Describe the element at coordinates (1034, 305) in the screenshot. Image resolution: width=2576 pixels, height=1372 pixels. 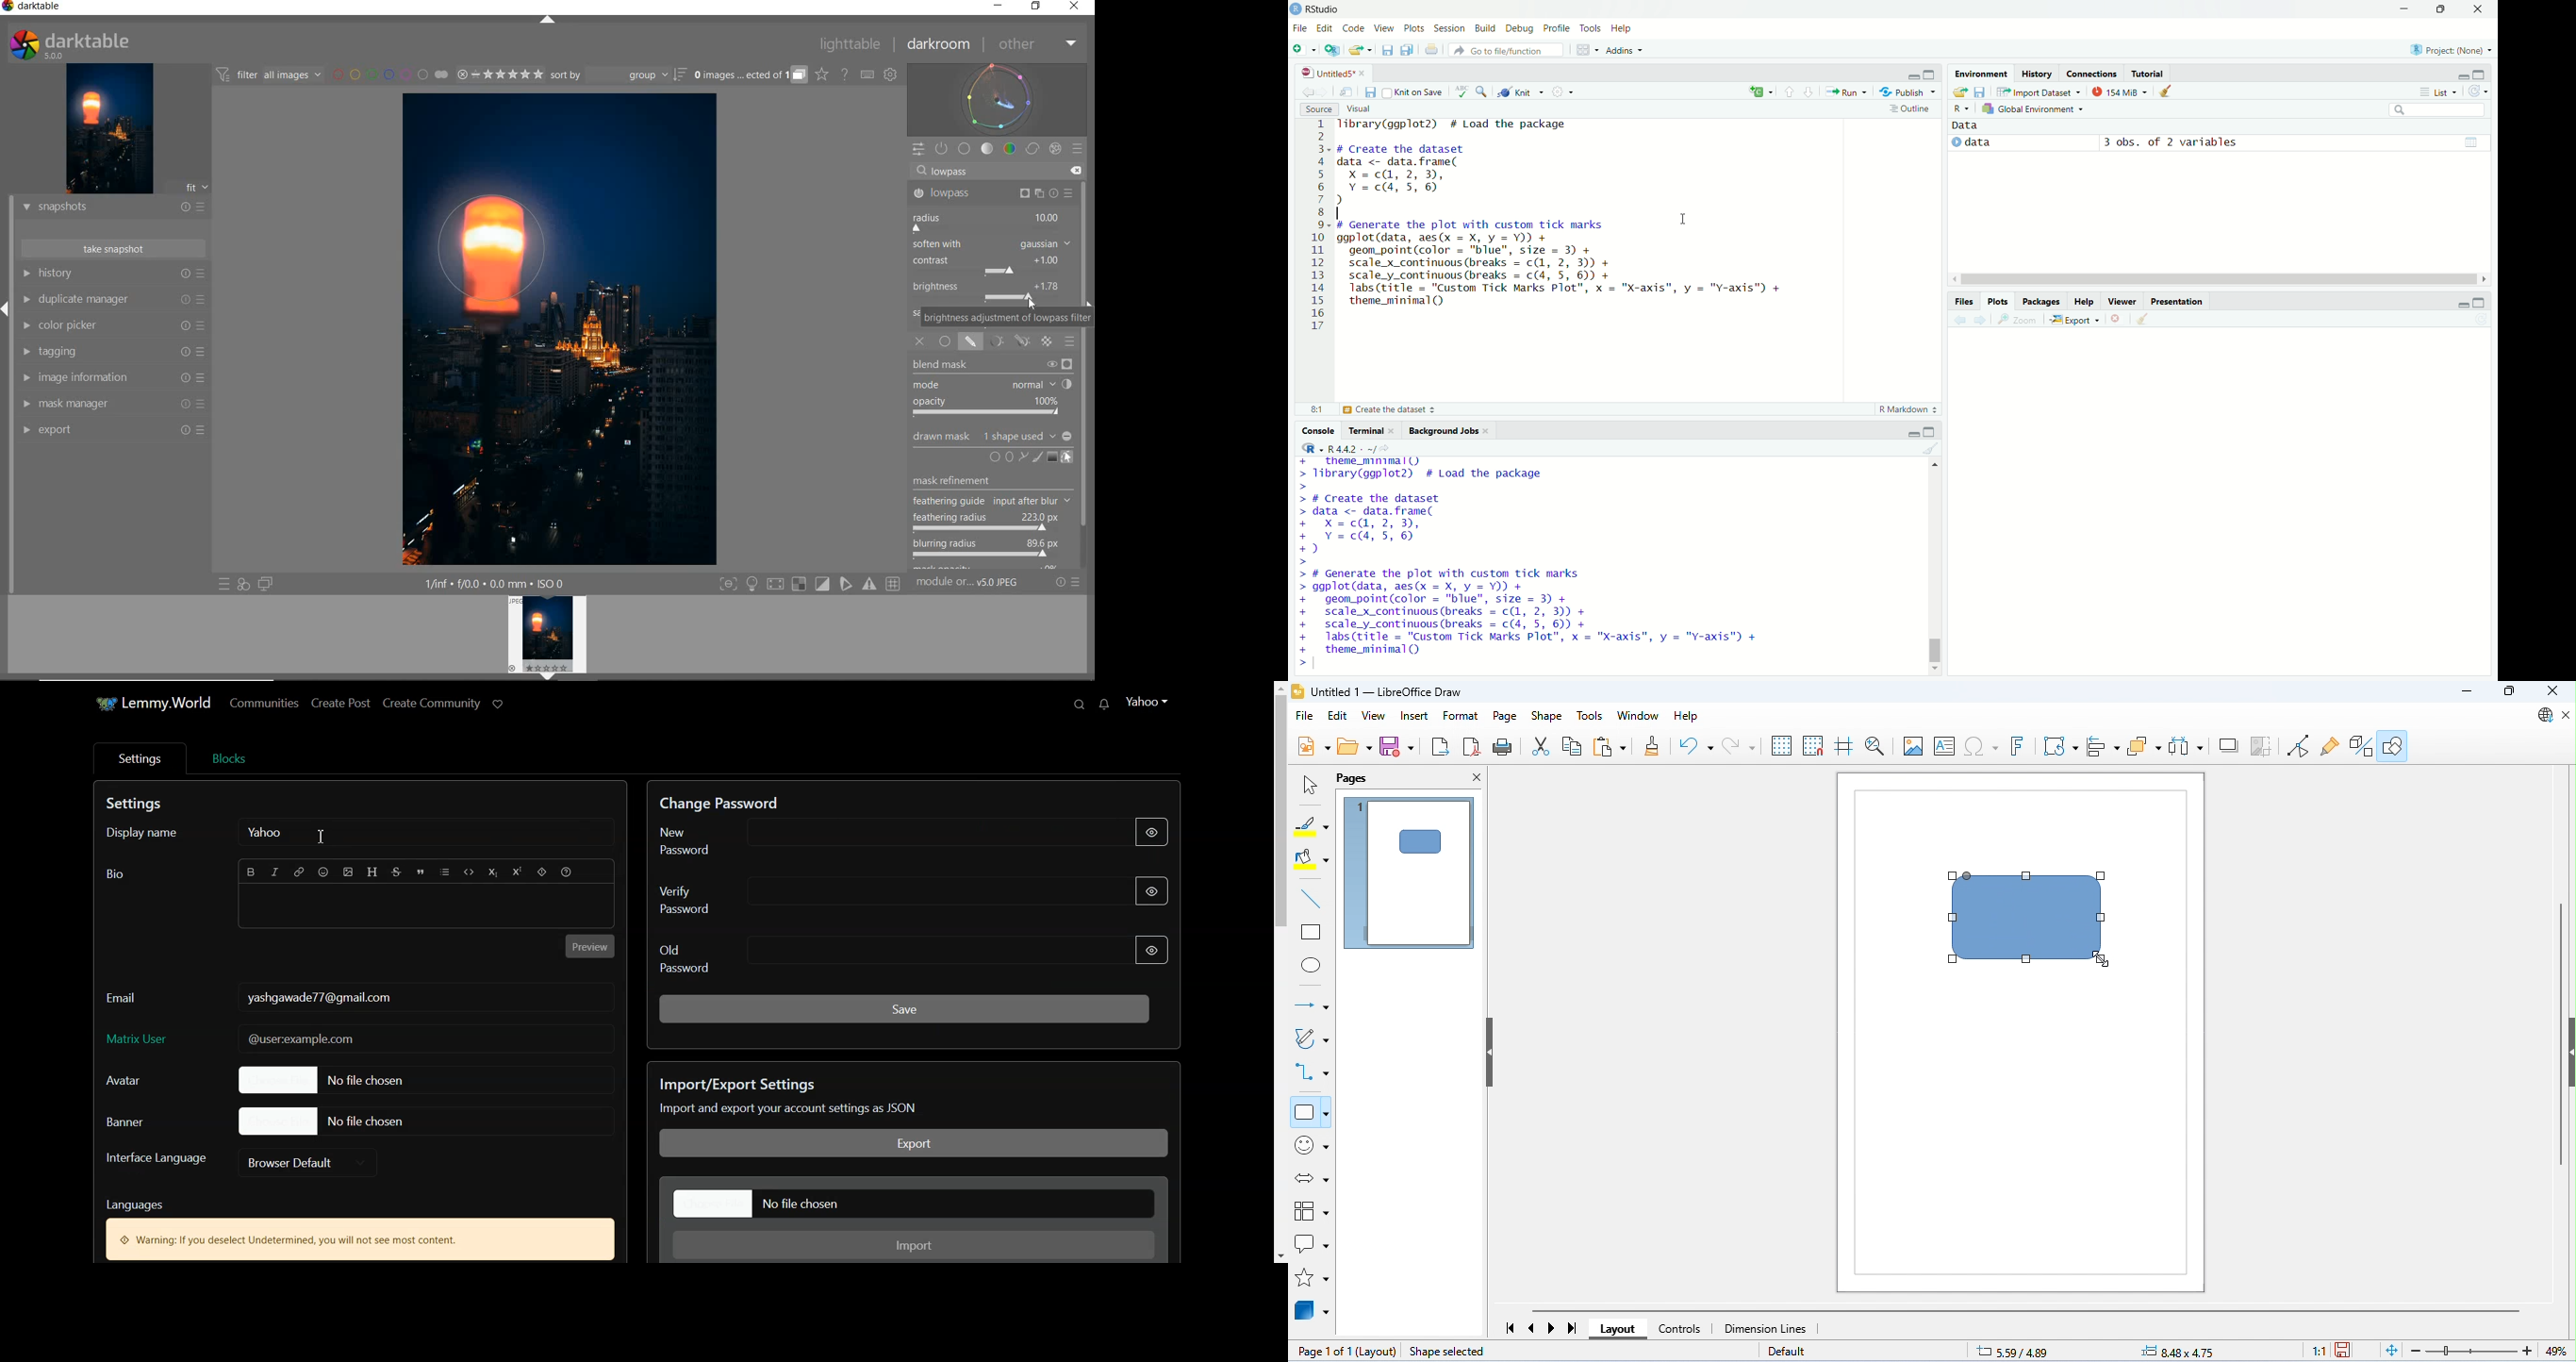
I see `CURSOR` at that location.